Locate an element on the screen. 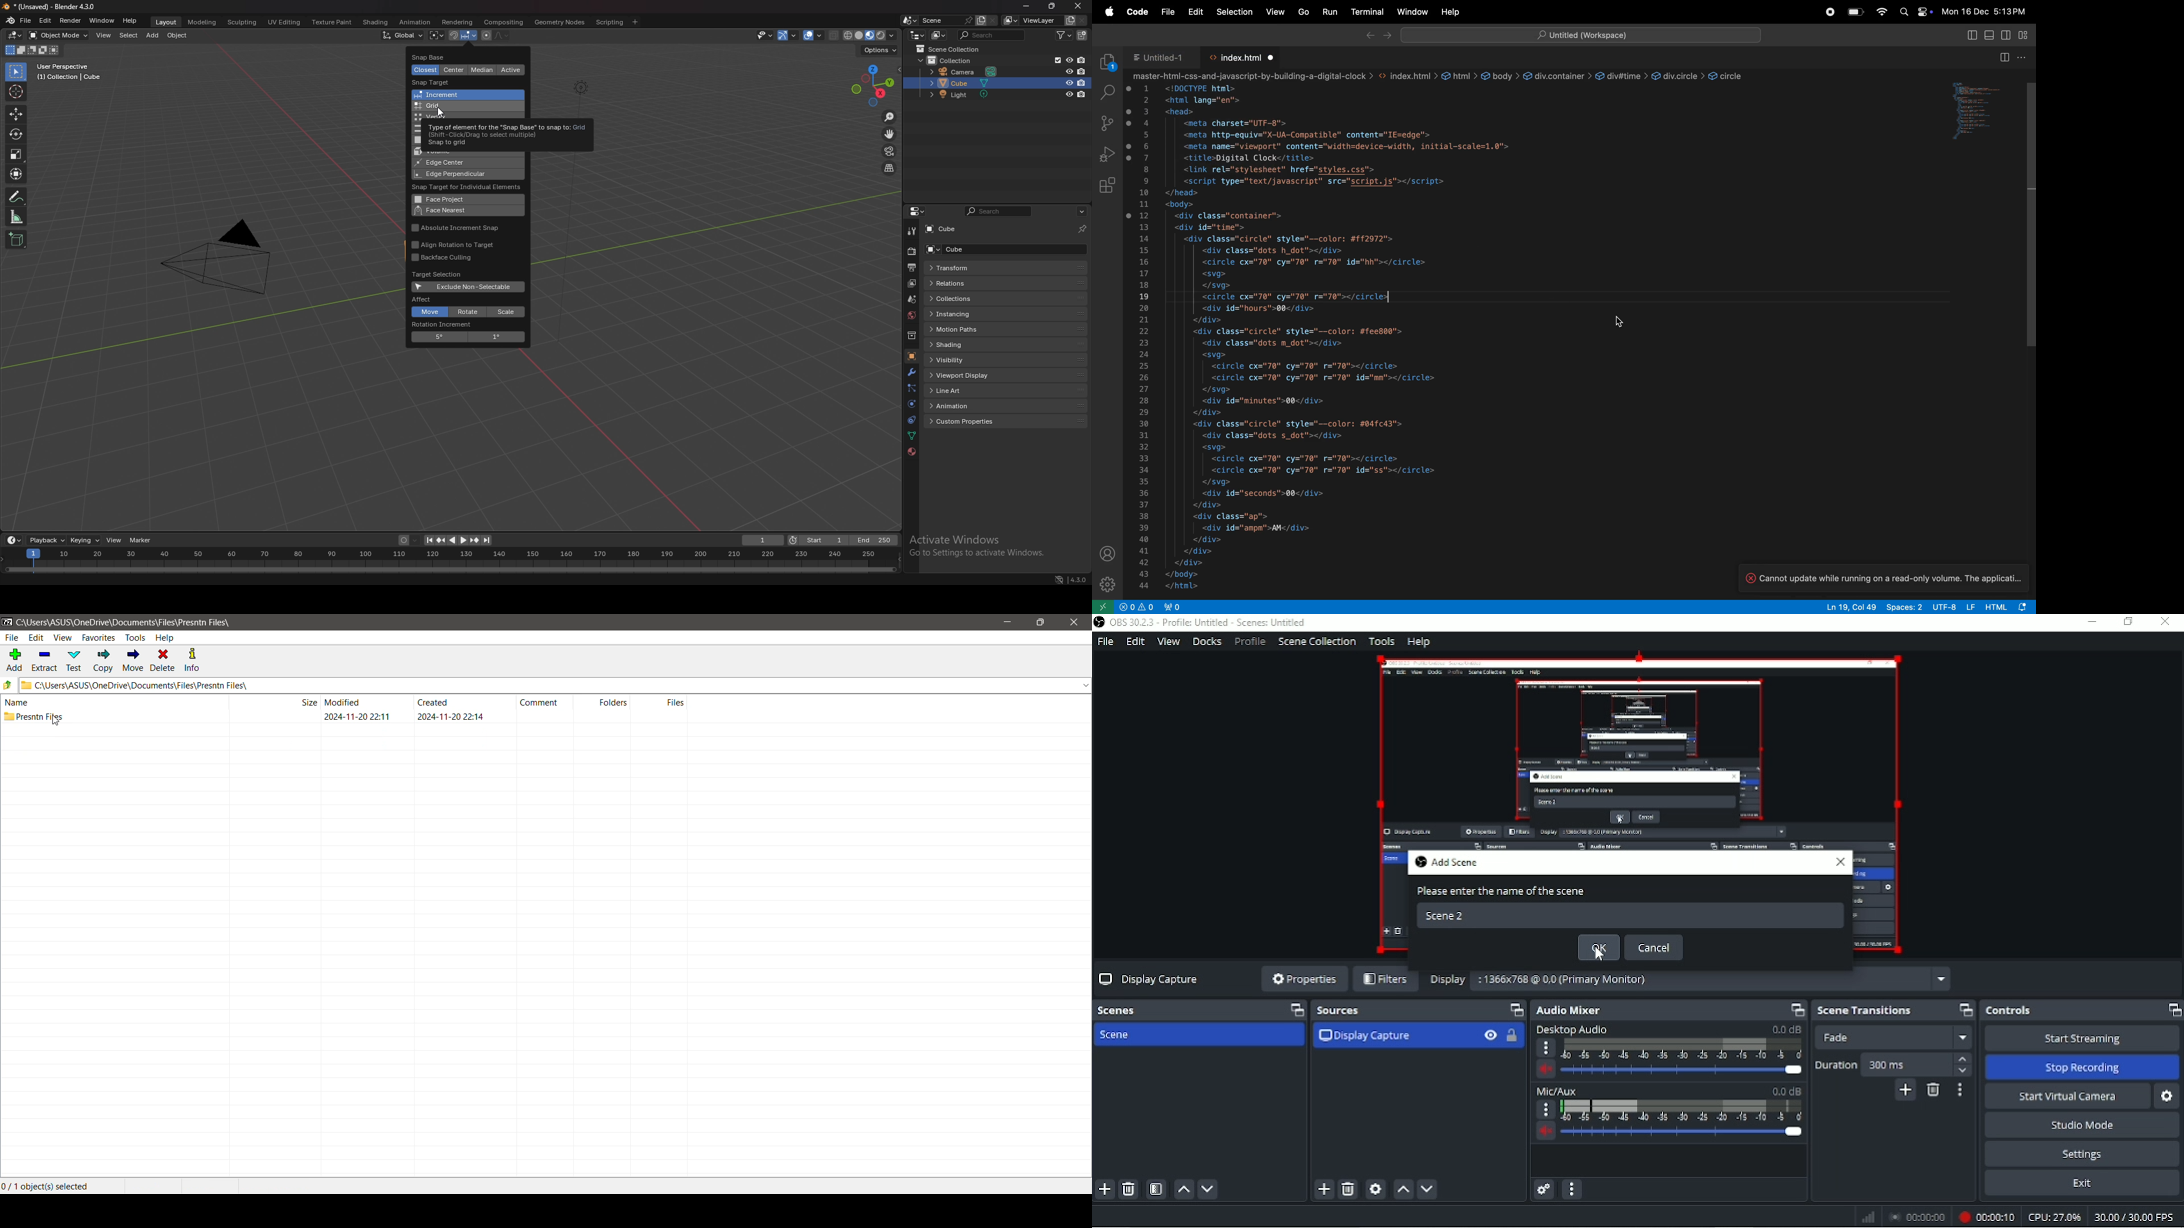  backface culling is located at coordinates (452, 258).